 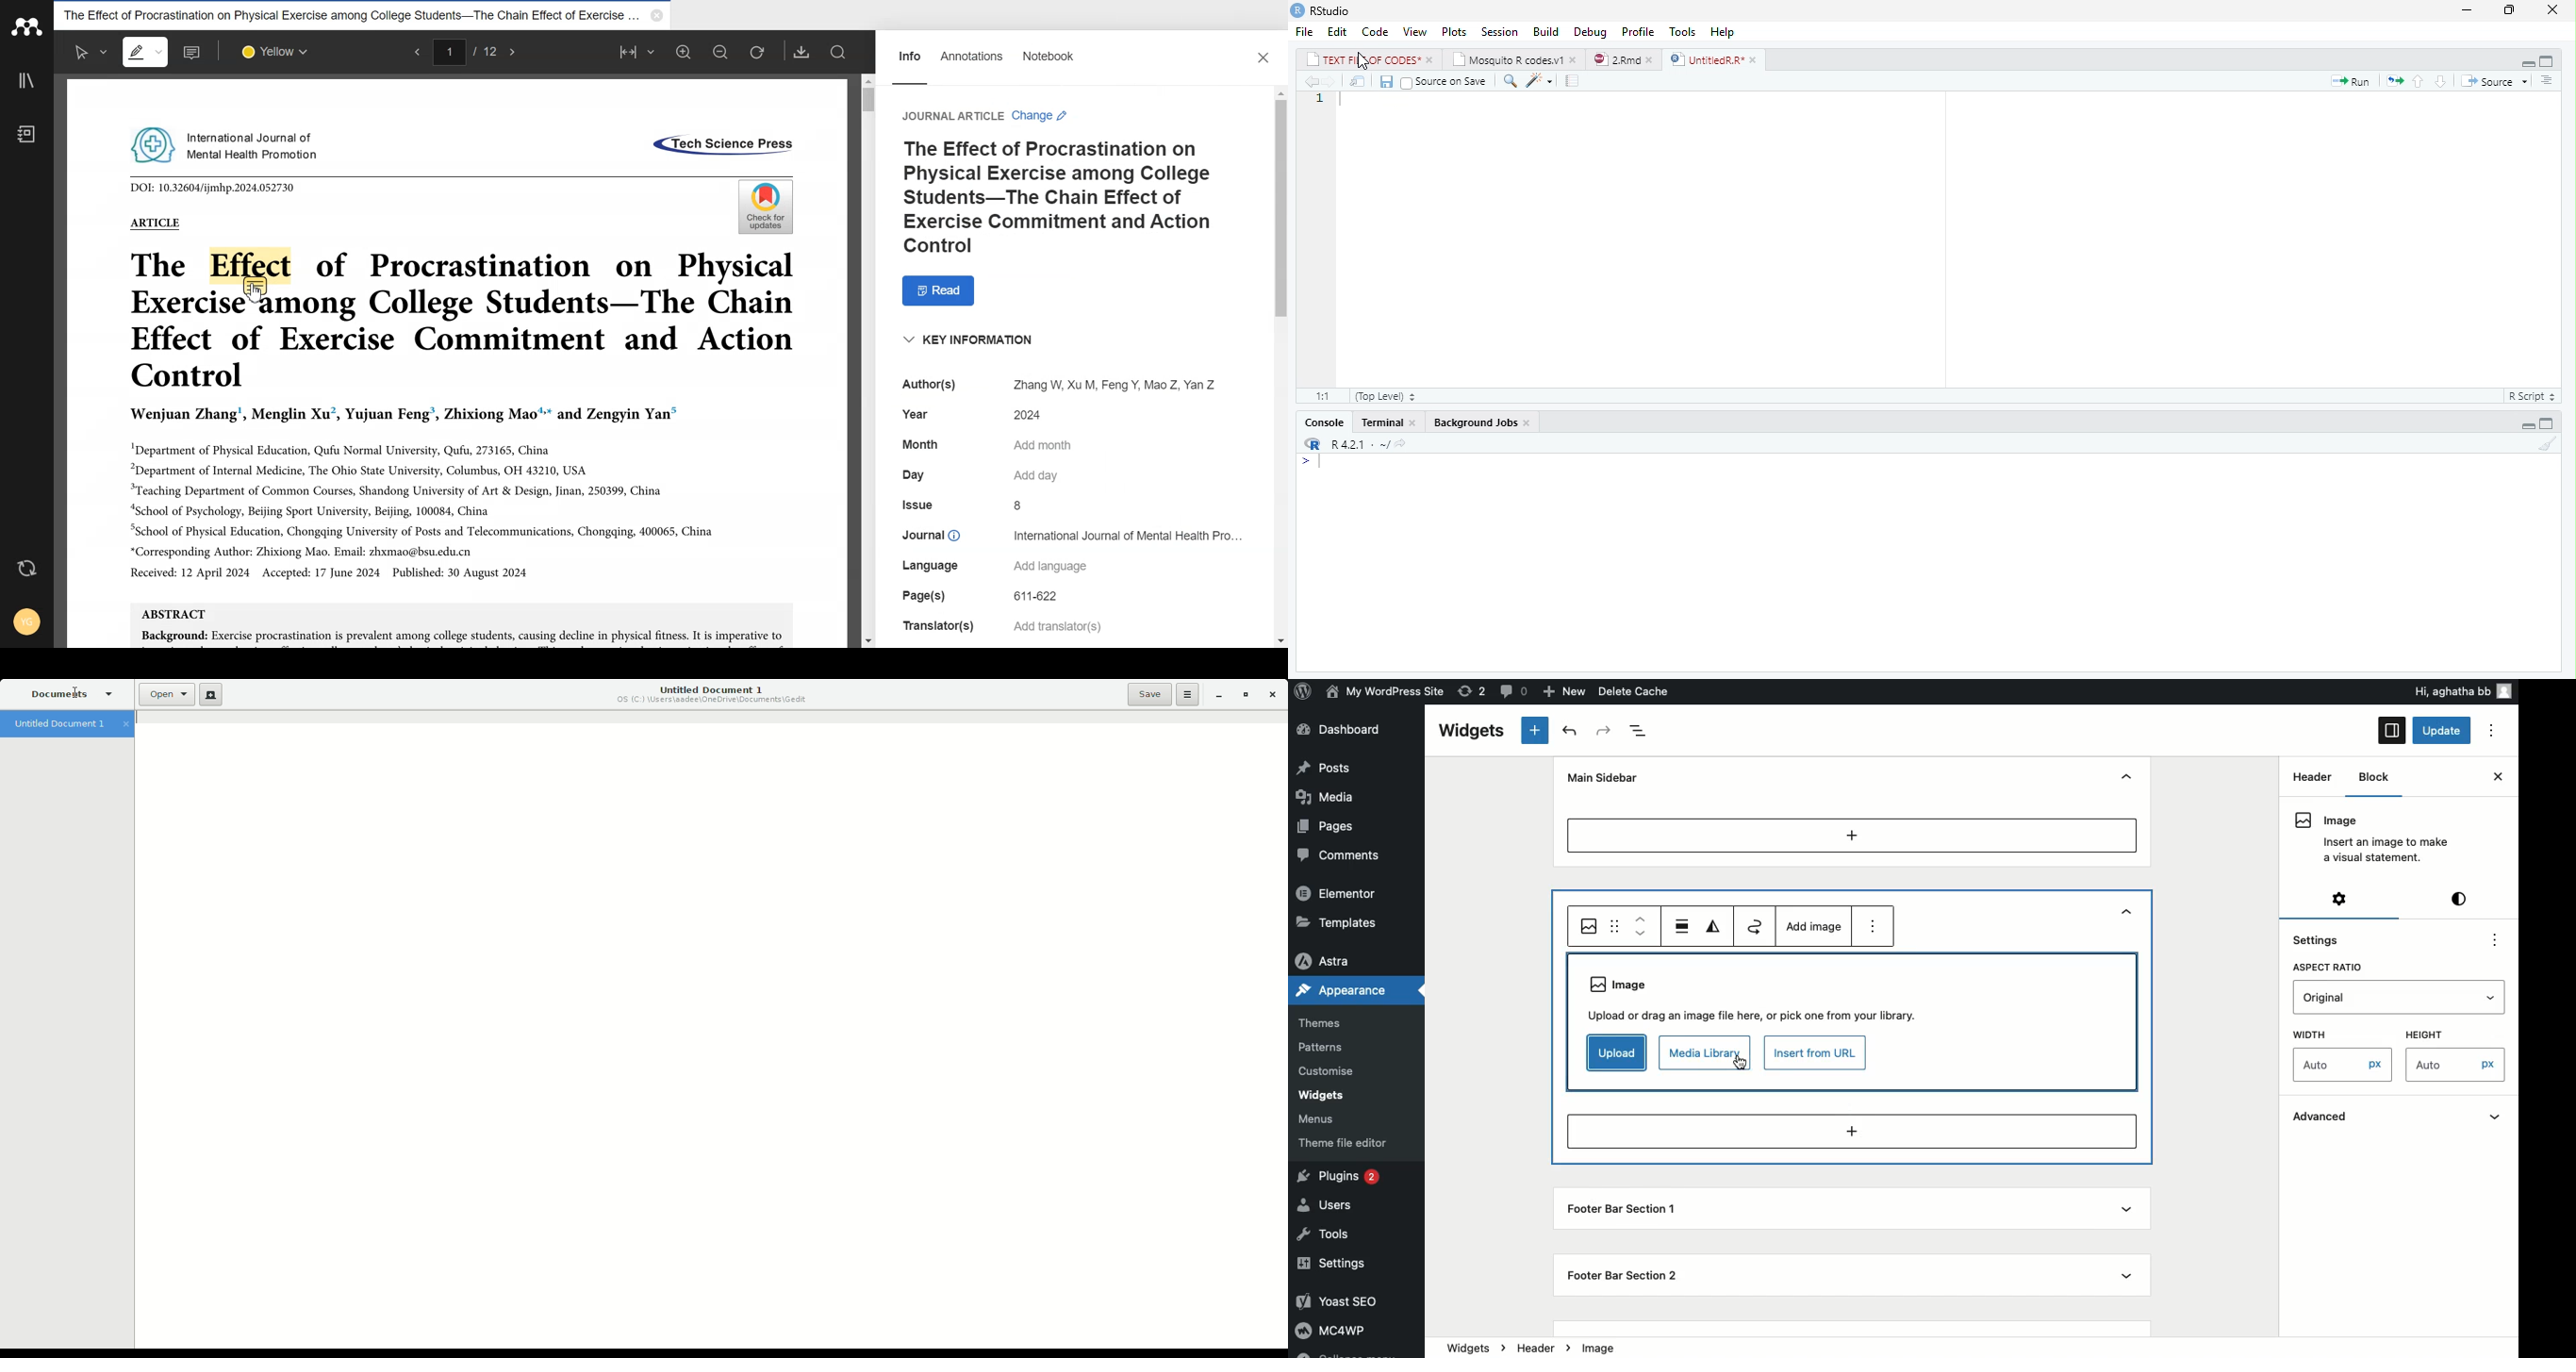 I want to click on Info, so click(x=910, y=60).